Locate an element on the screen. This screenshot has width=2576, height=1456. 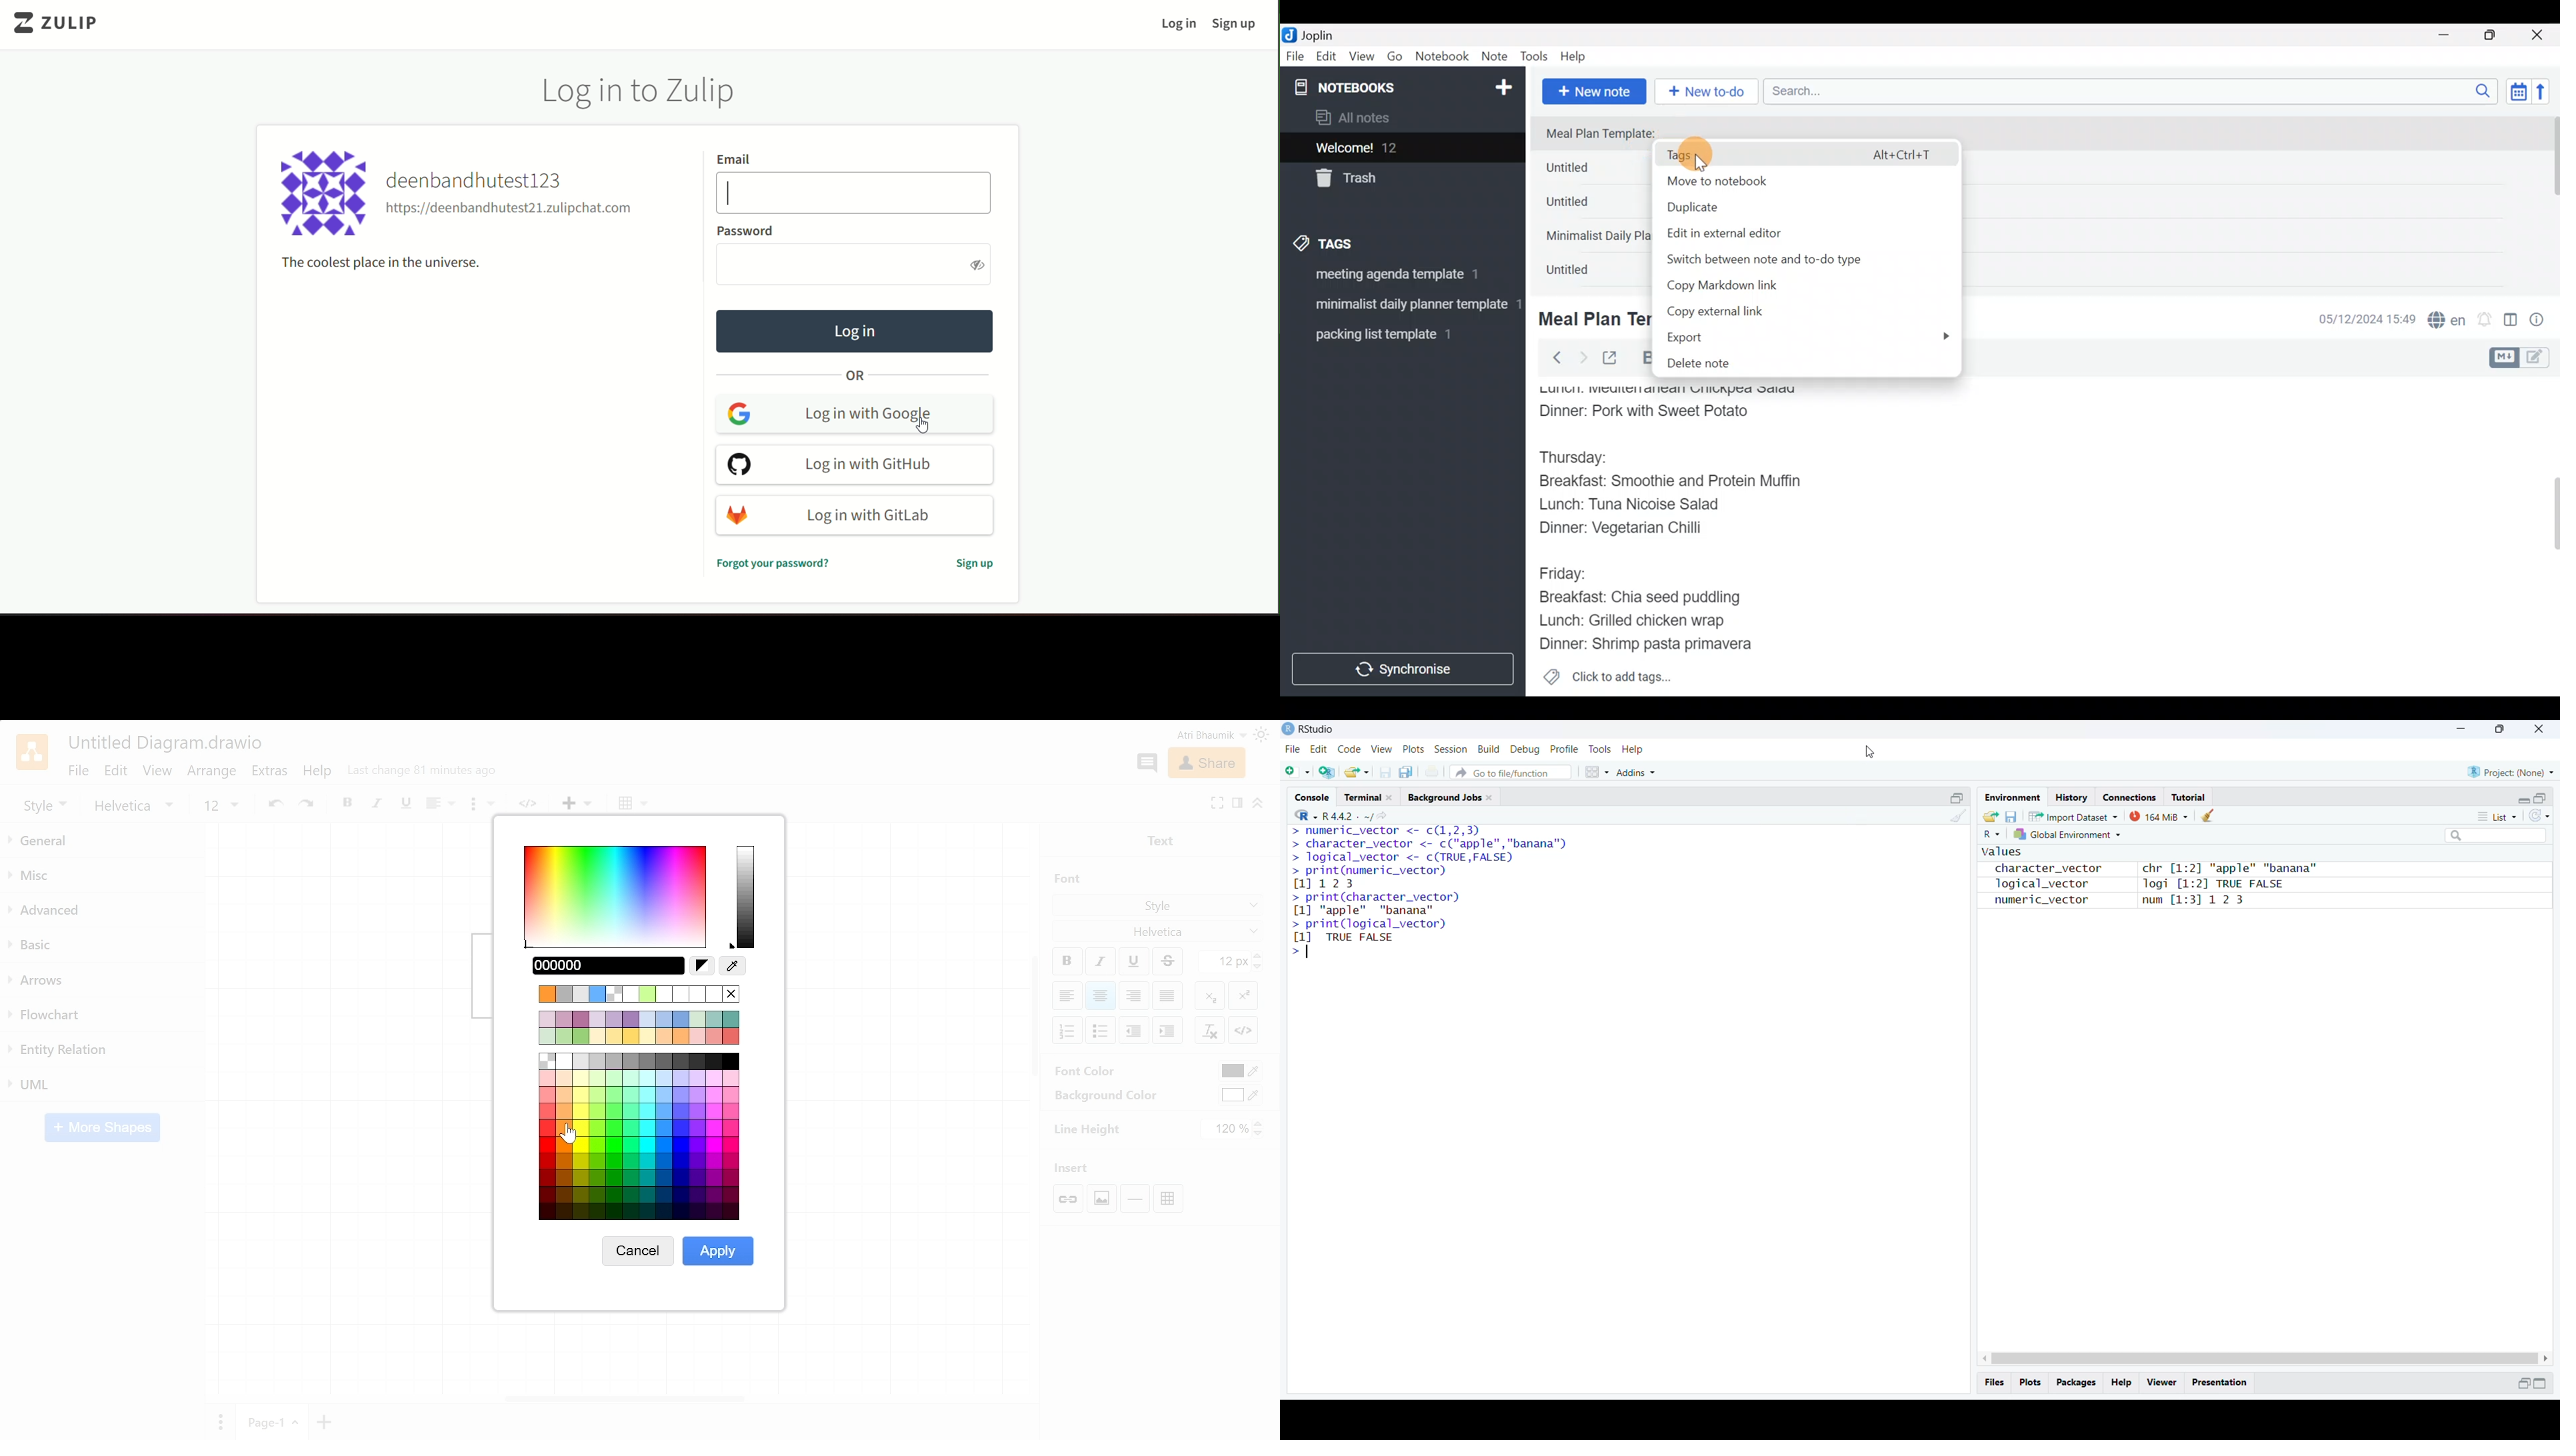
values is located at coordinates (2000, 853).